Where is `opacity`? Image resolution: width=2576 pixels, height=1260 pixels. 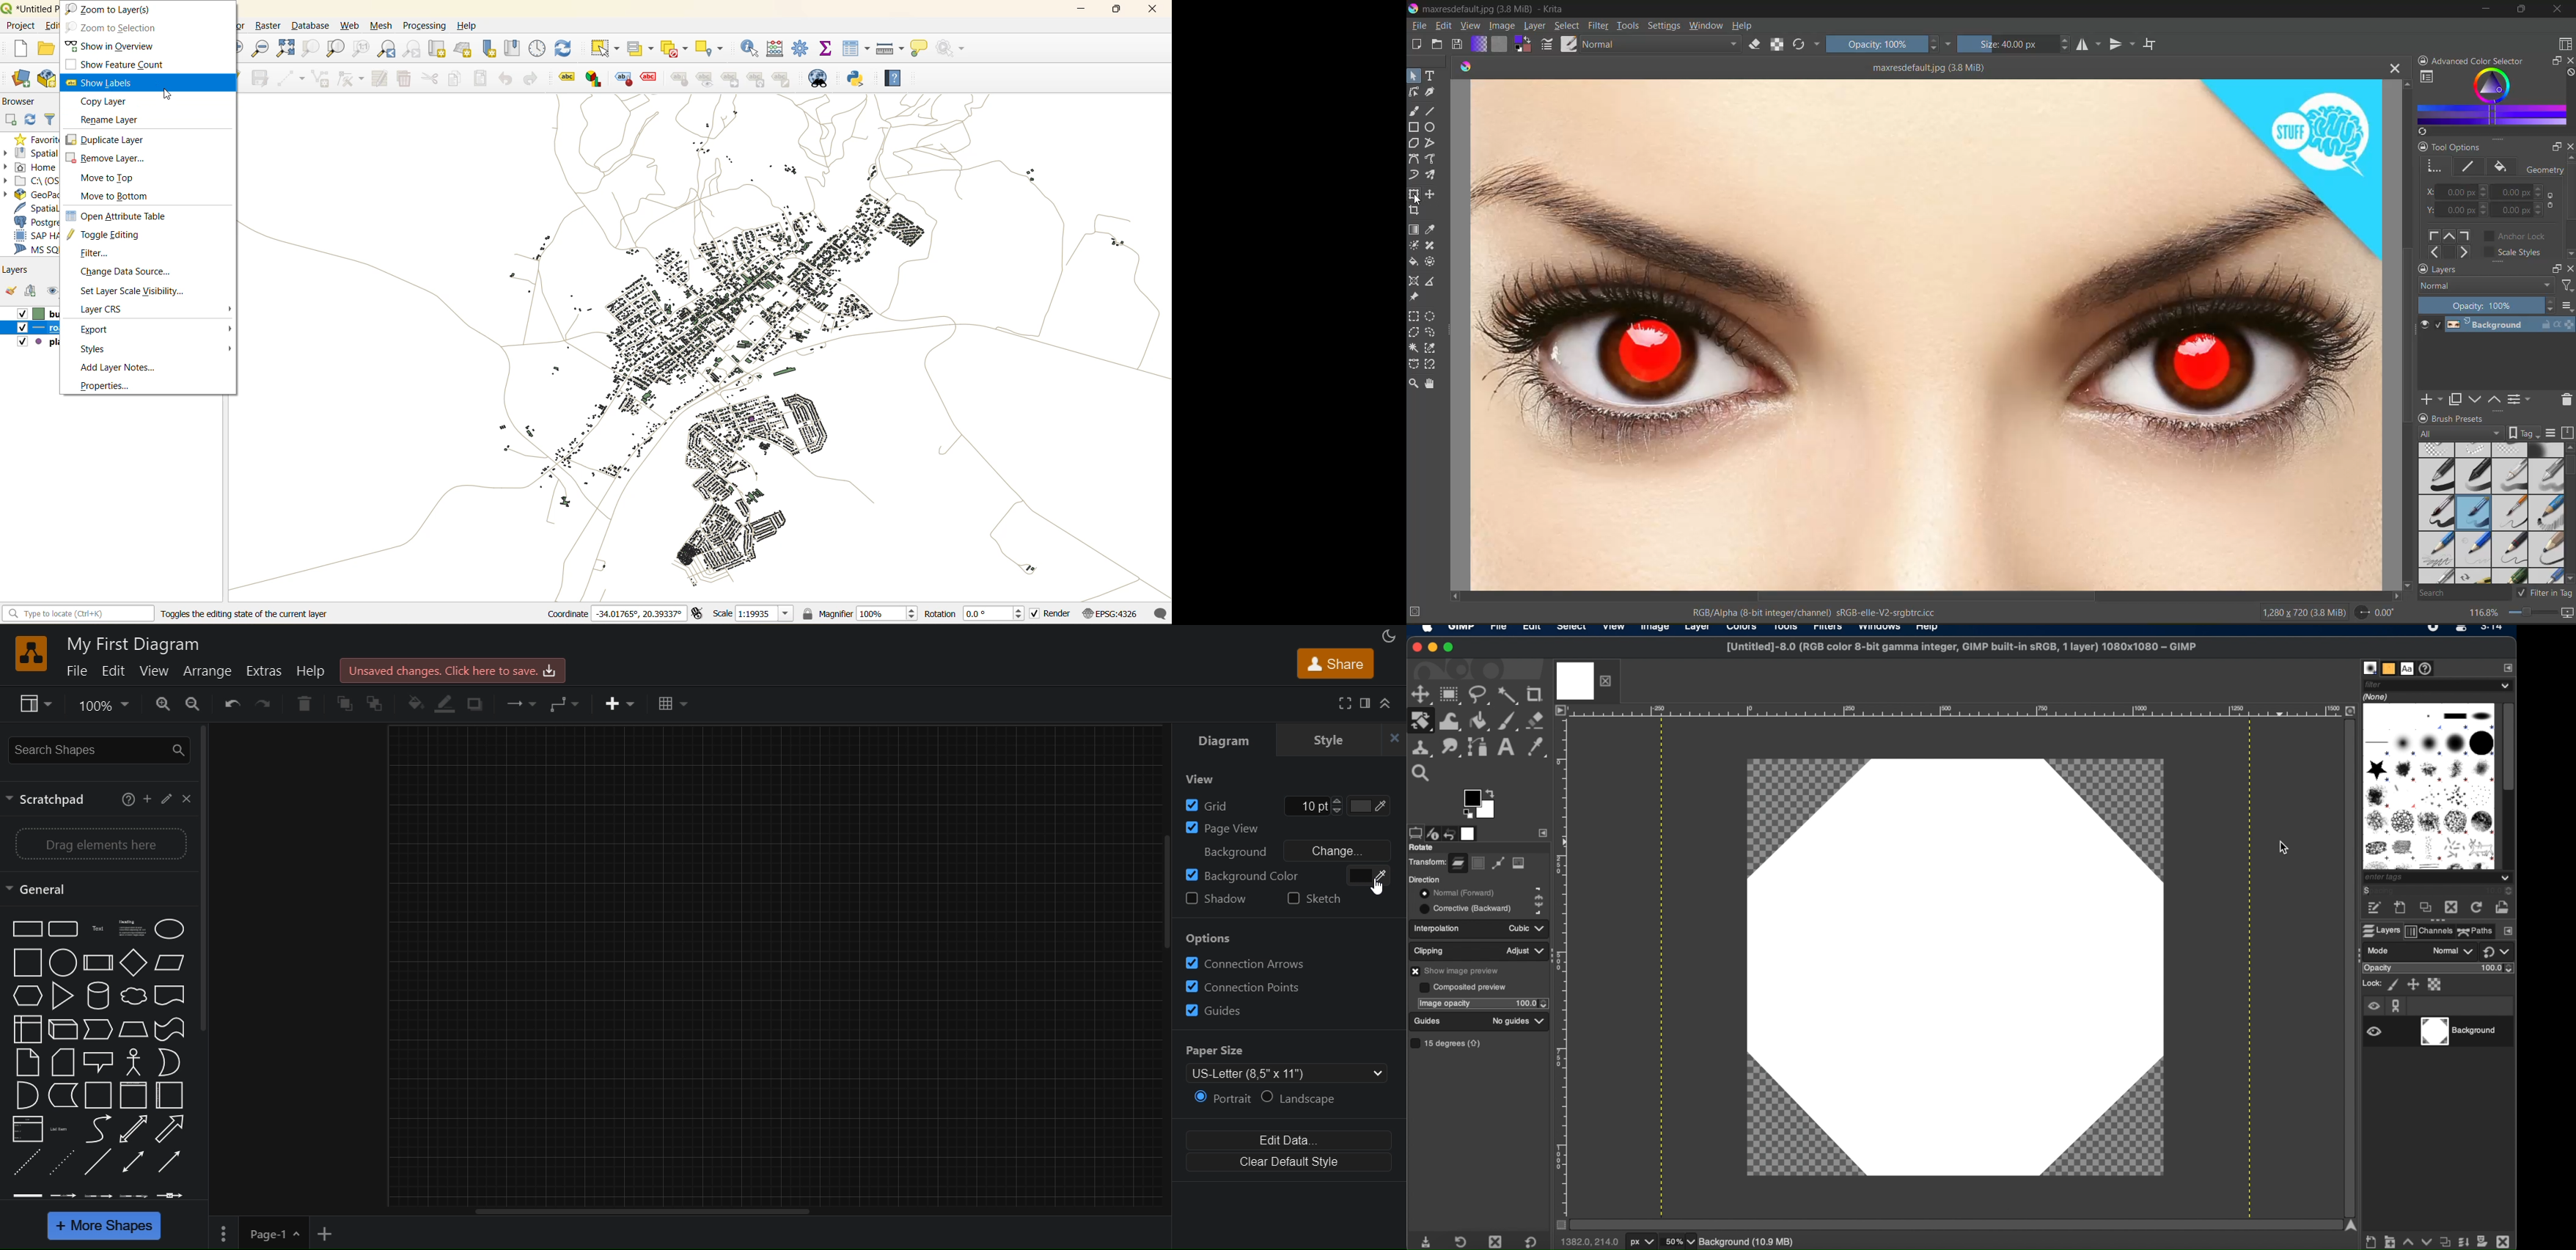 opacity is located at coordinates (2378, 969).